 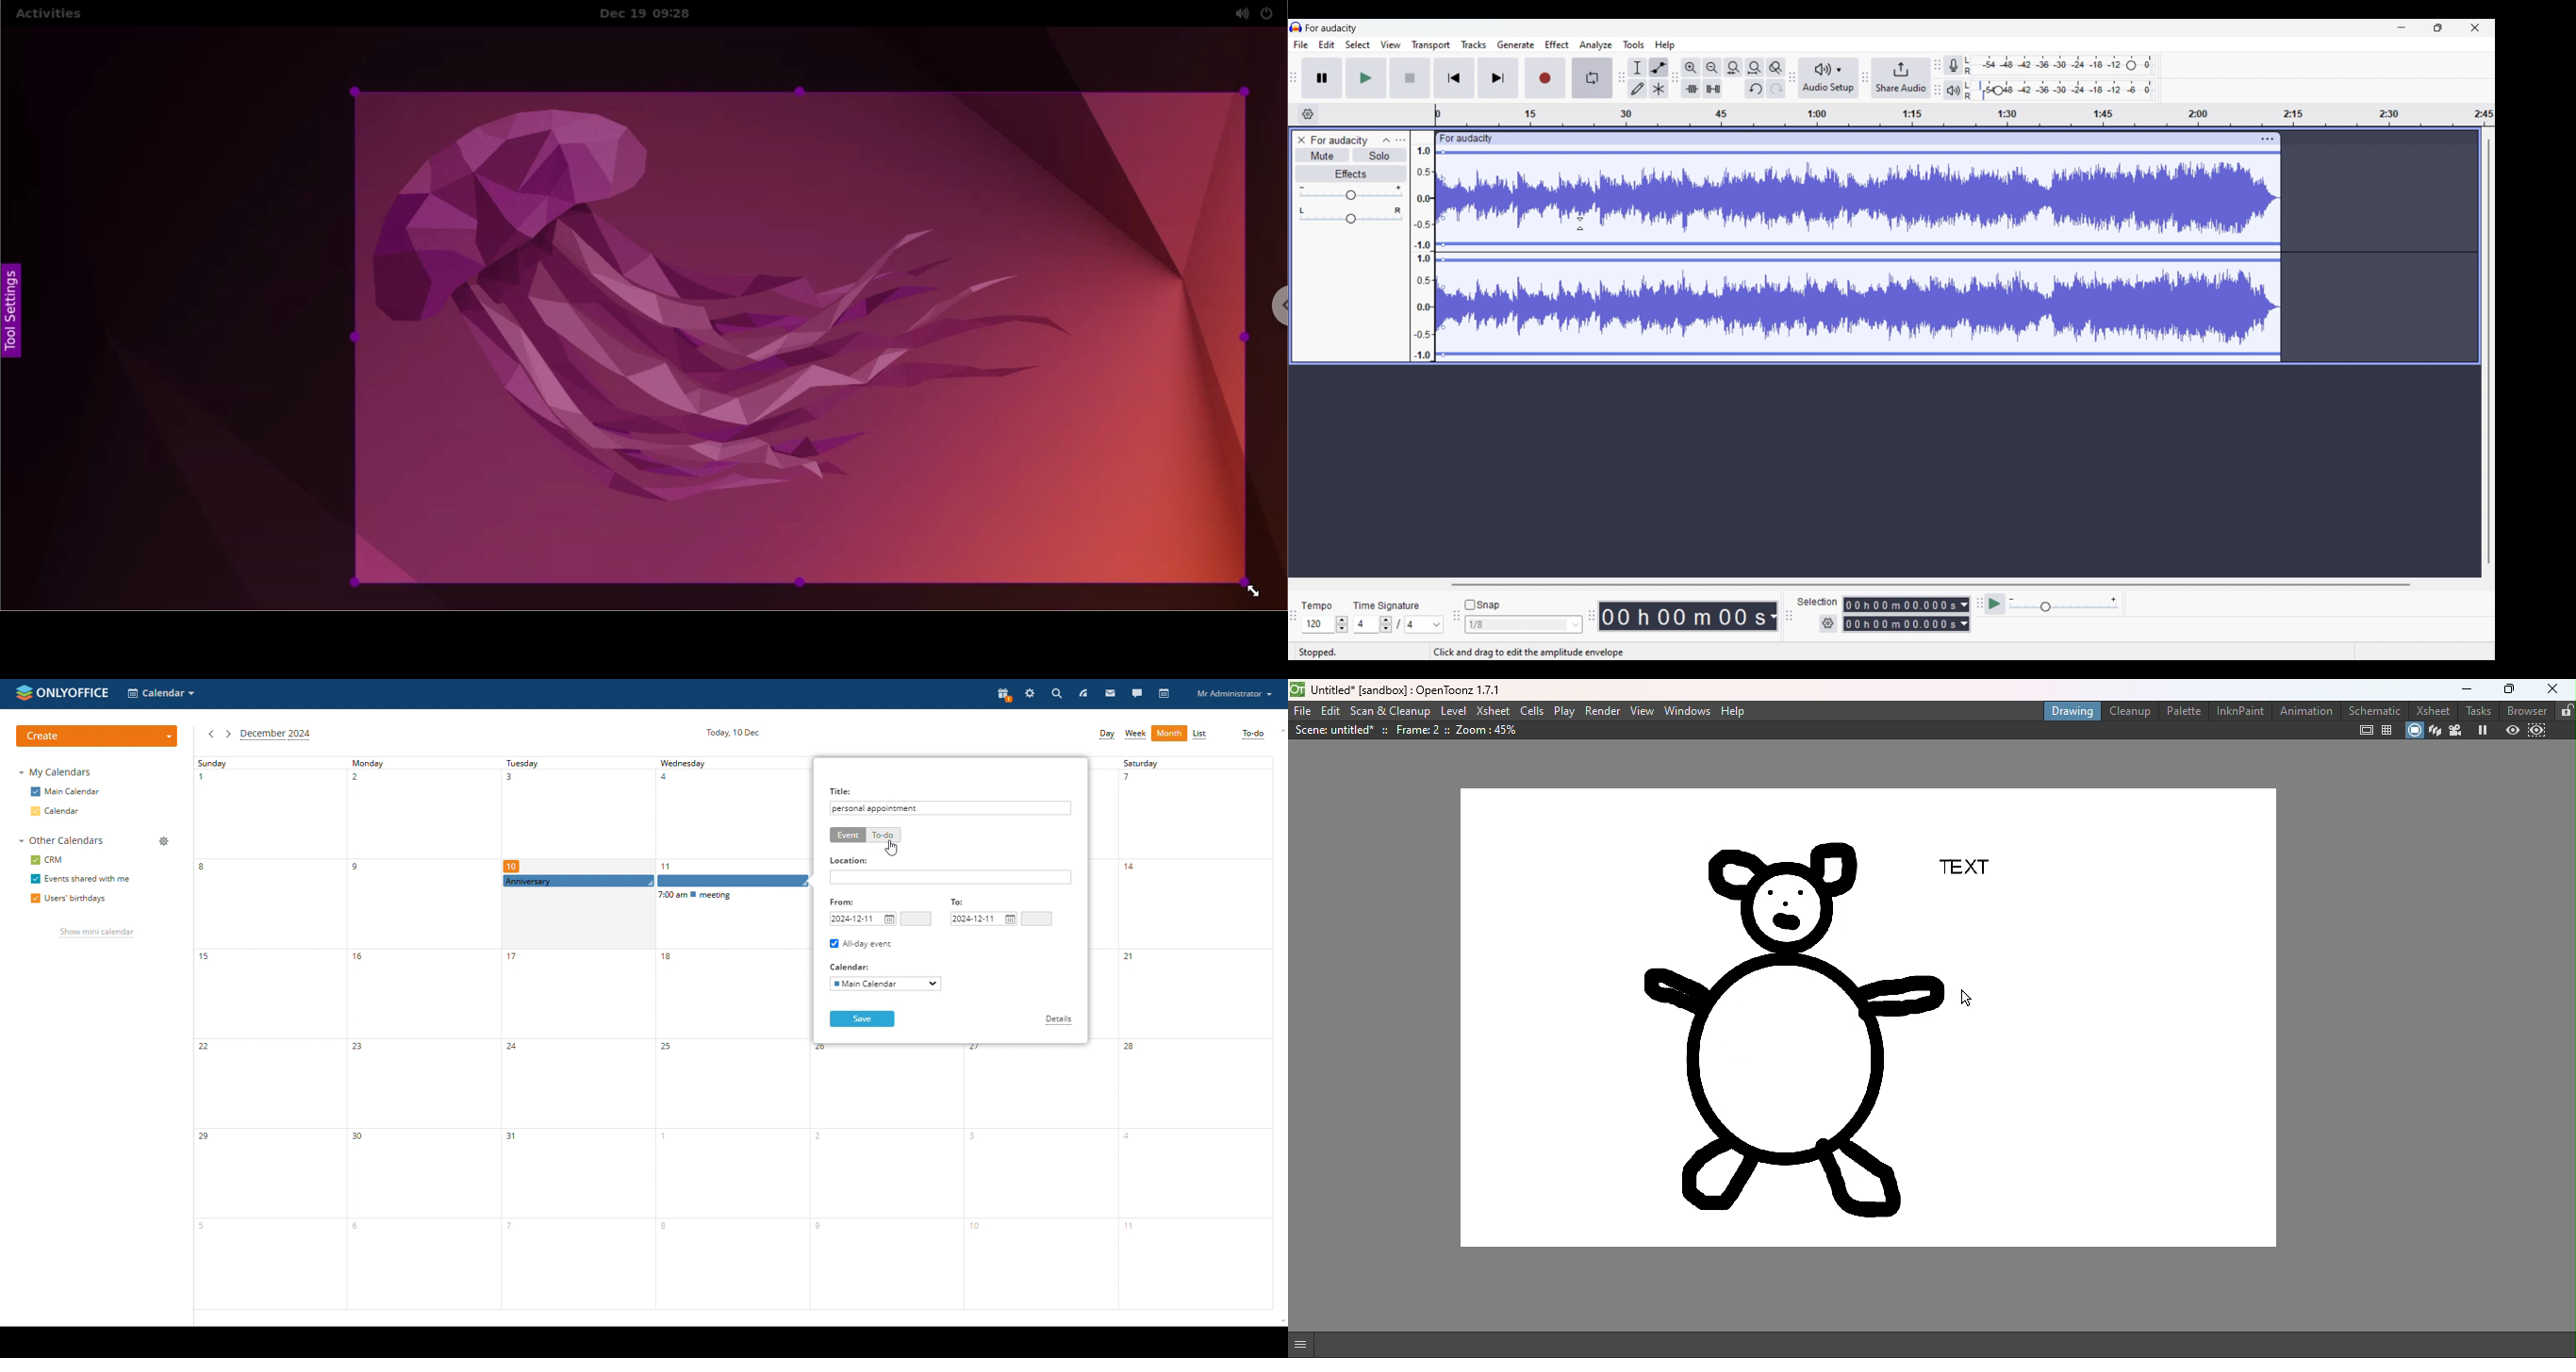 What do you see at coordinates (1136, 694) in the screenshot?
I see `talk` at bounding box center [1136, 694].